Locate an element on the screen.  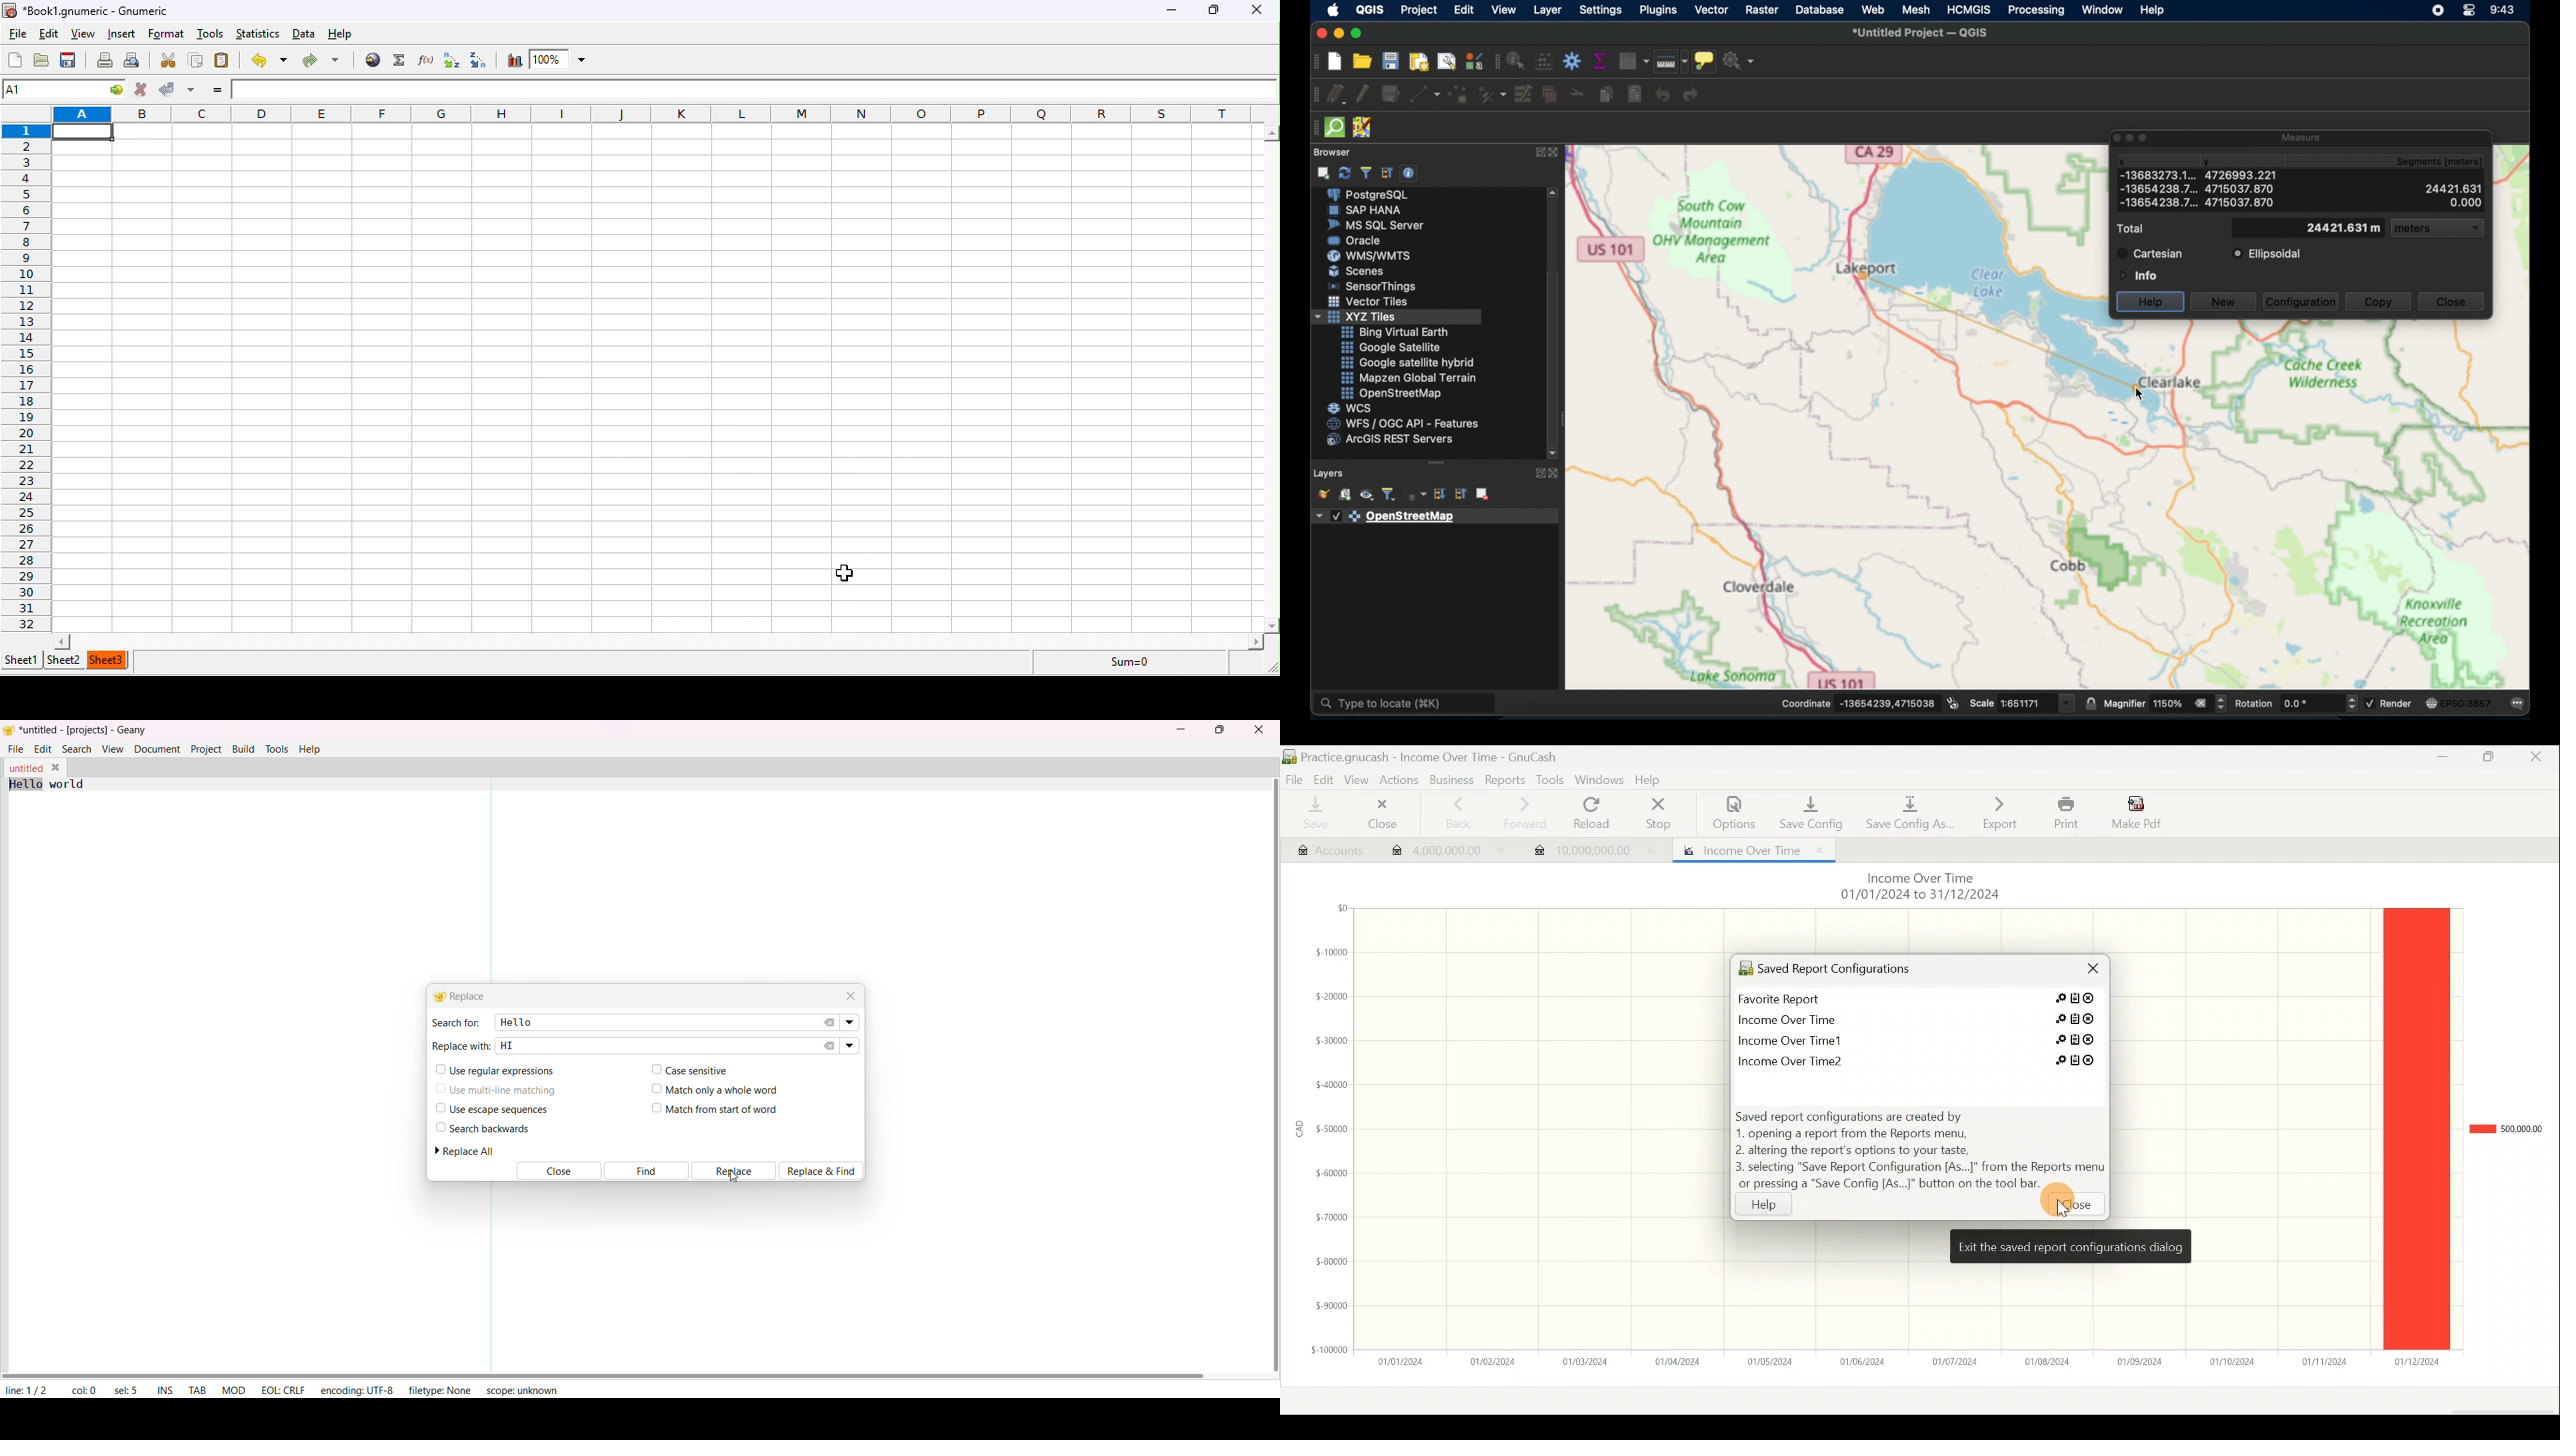
help is located at coordinates (342, 30).